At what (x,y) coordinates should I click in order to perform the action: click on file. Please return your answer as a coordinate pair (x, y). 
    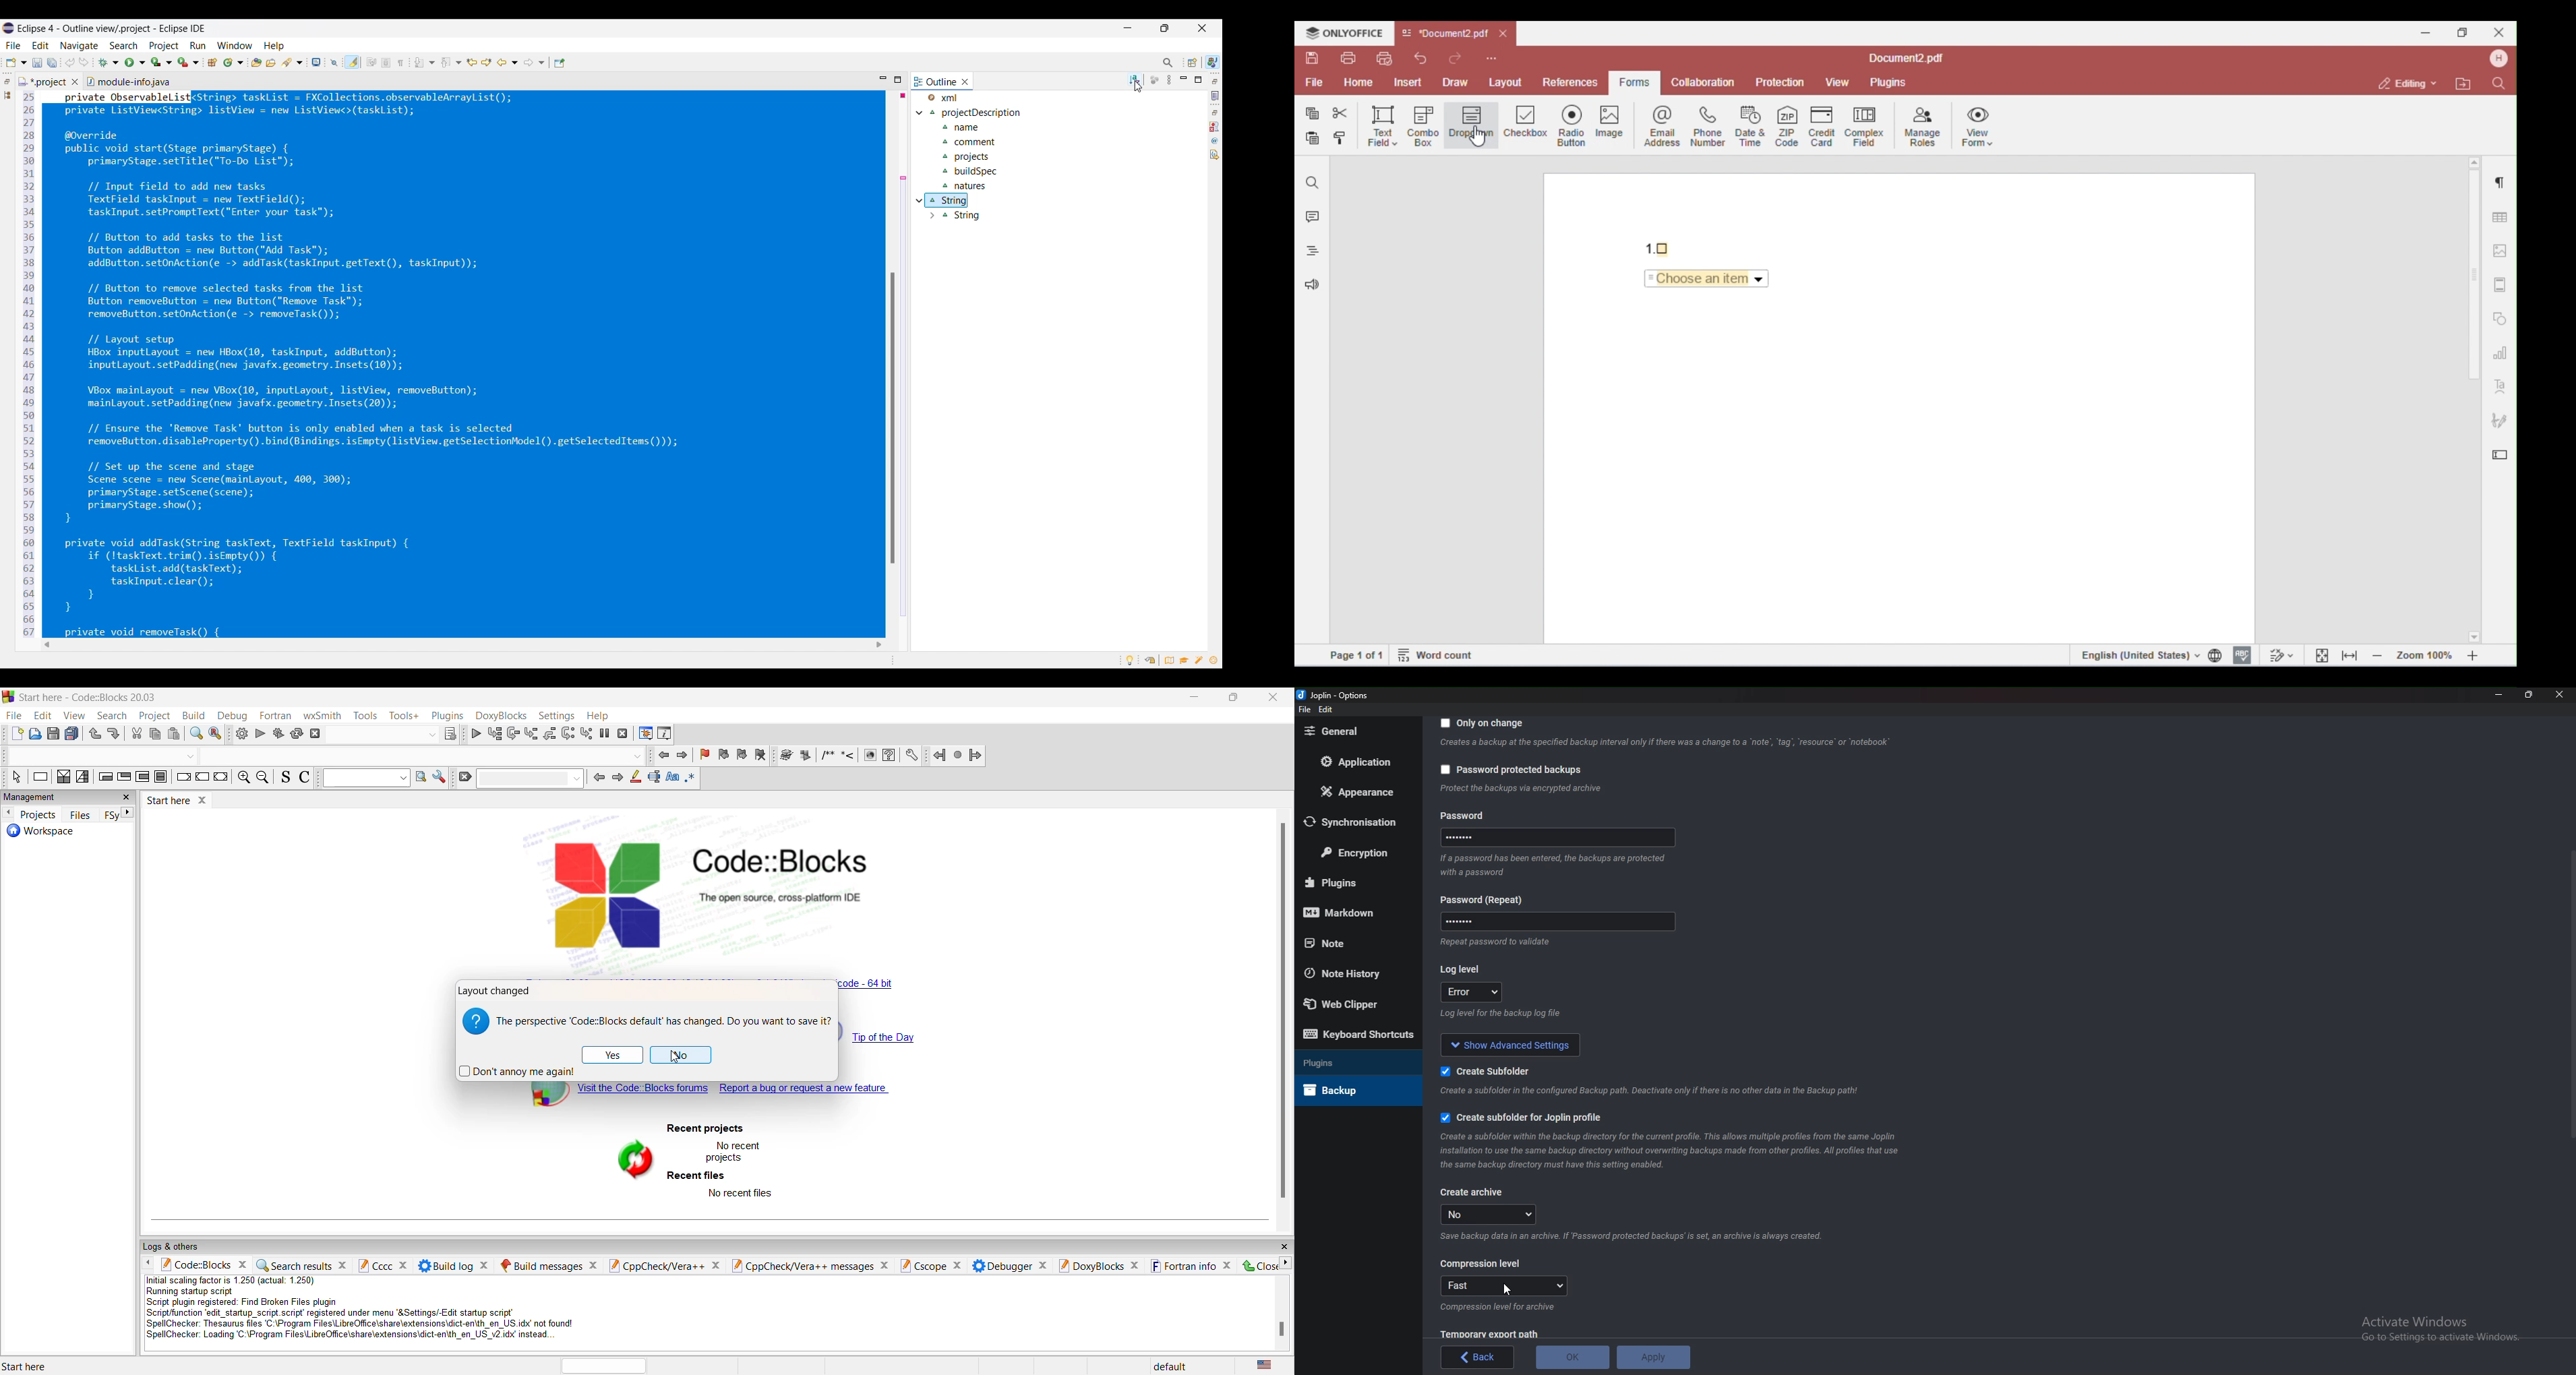
    Looking at the image, I should click on (1304, 710).